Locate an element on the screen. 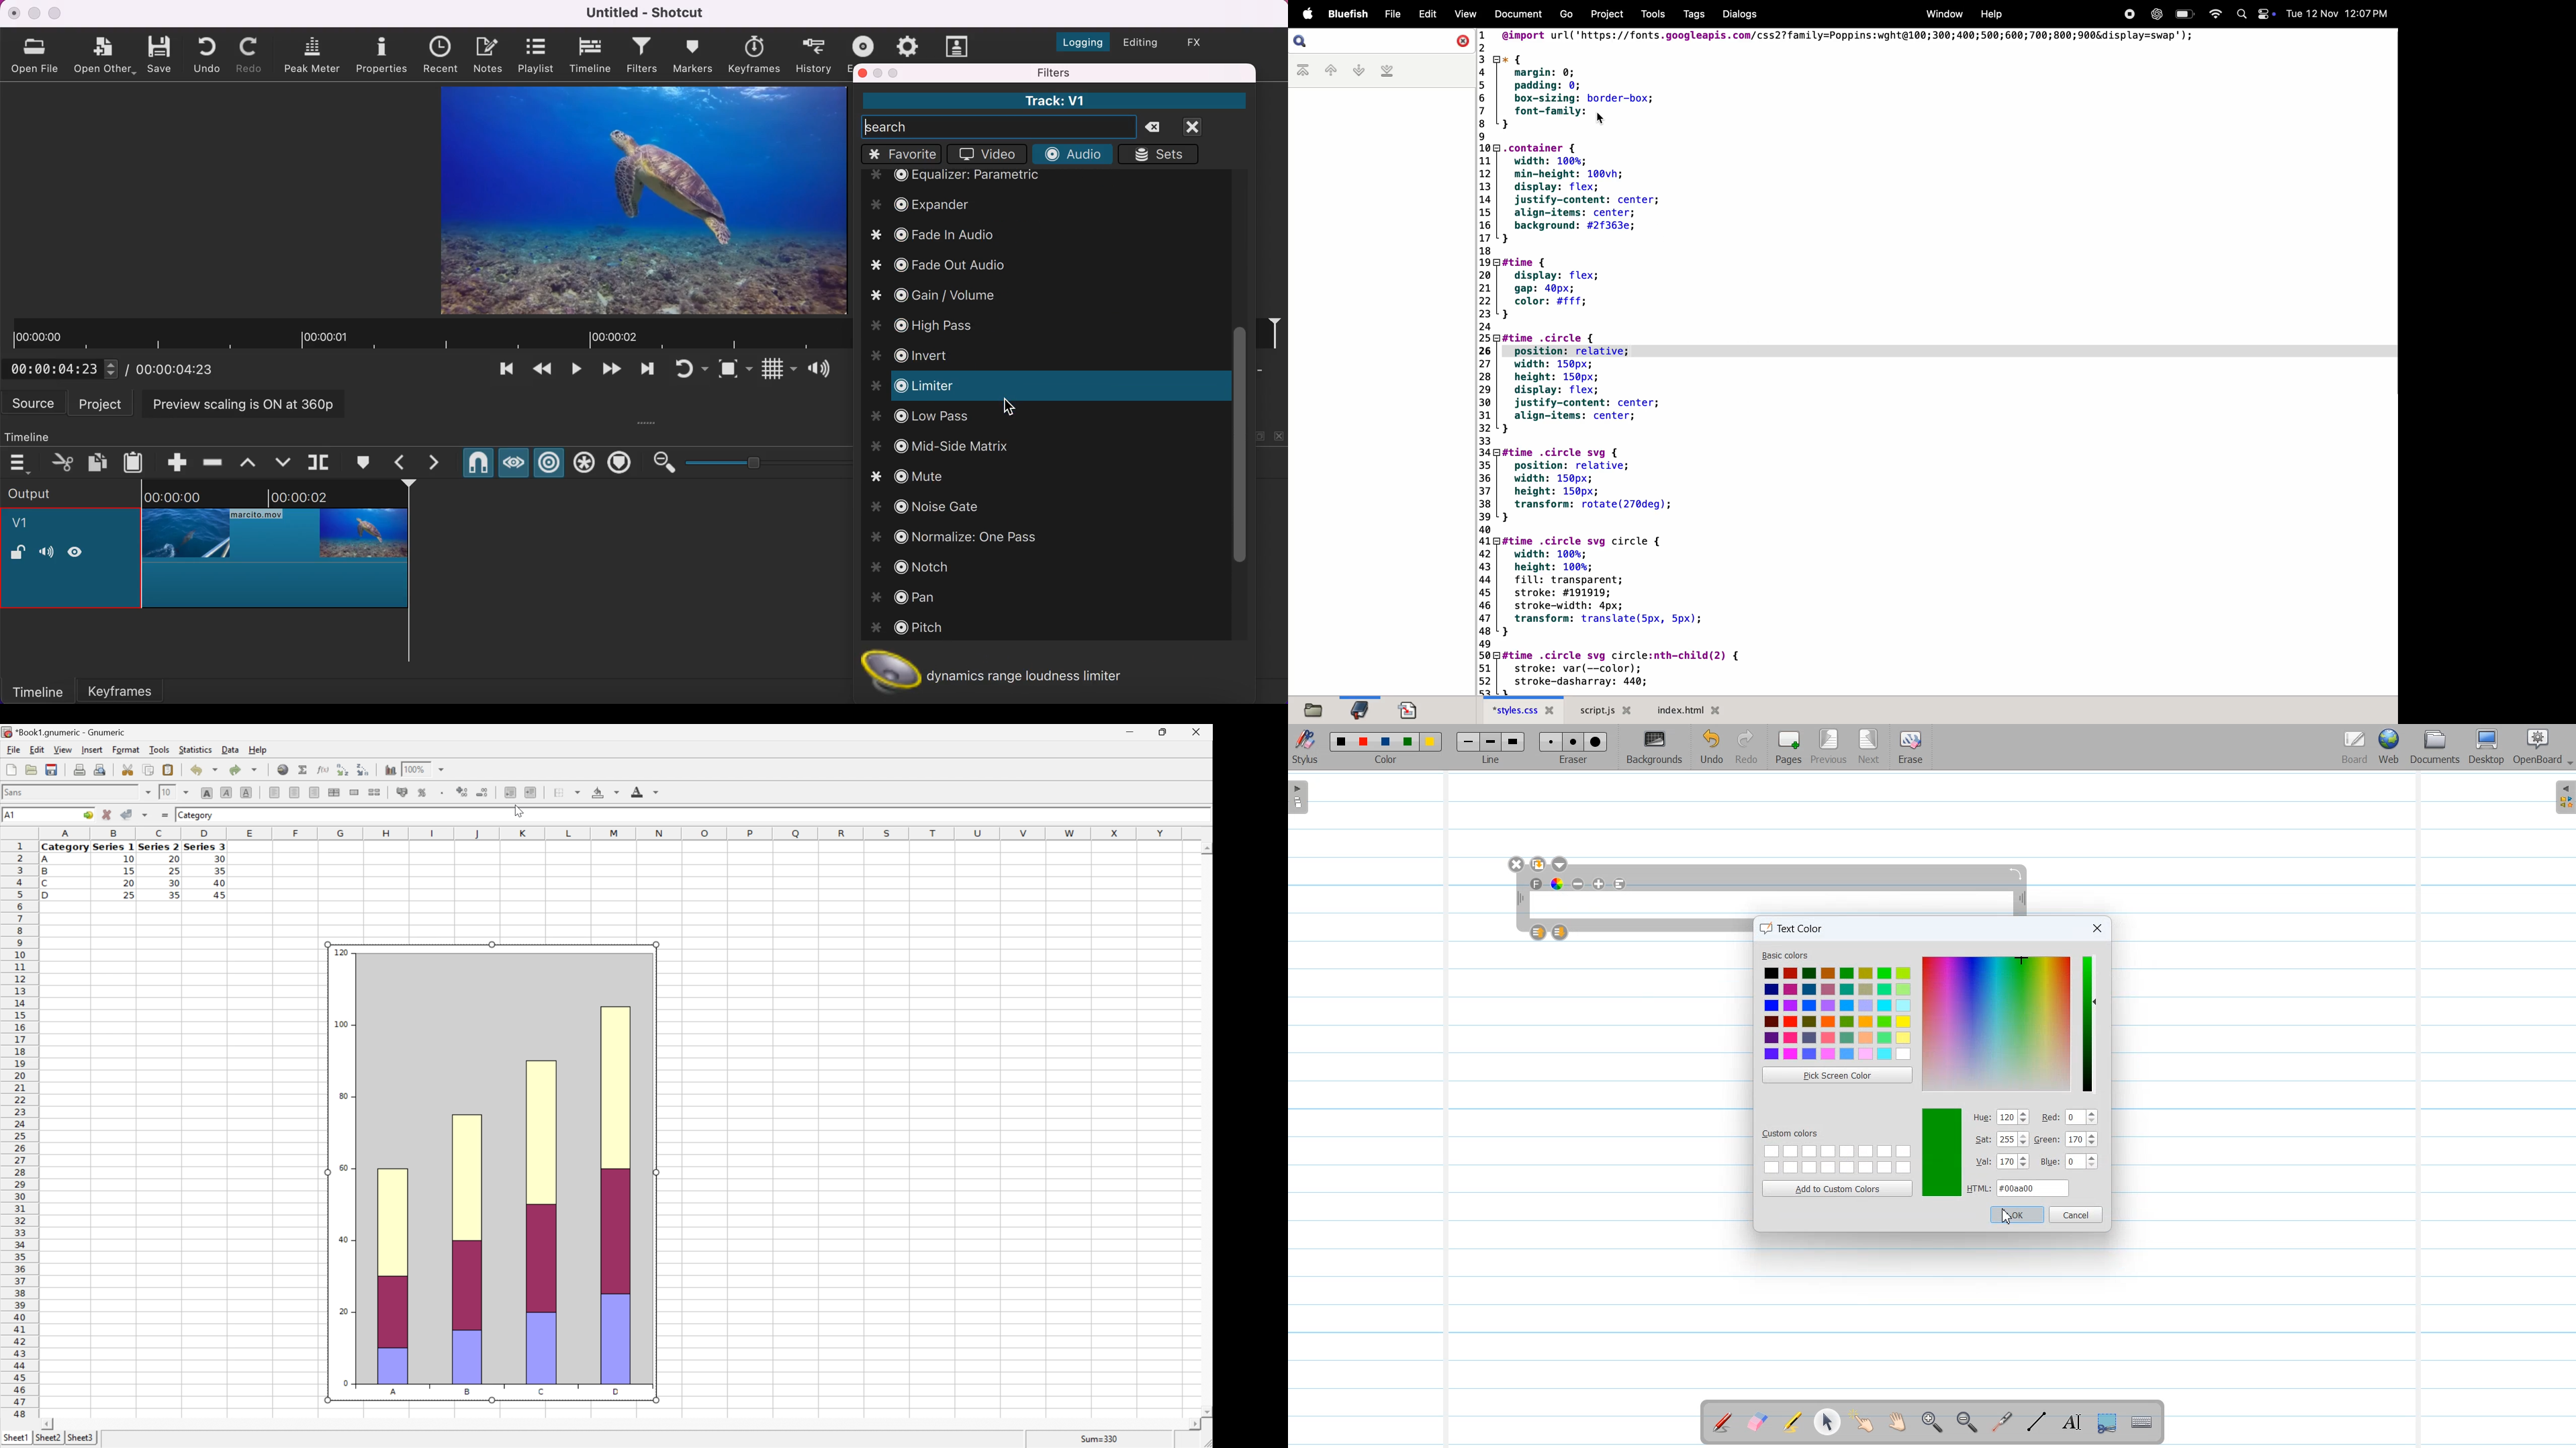  recent is located at coordinates (444, 55).